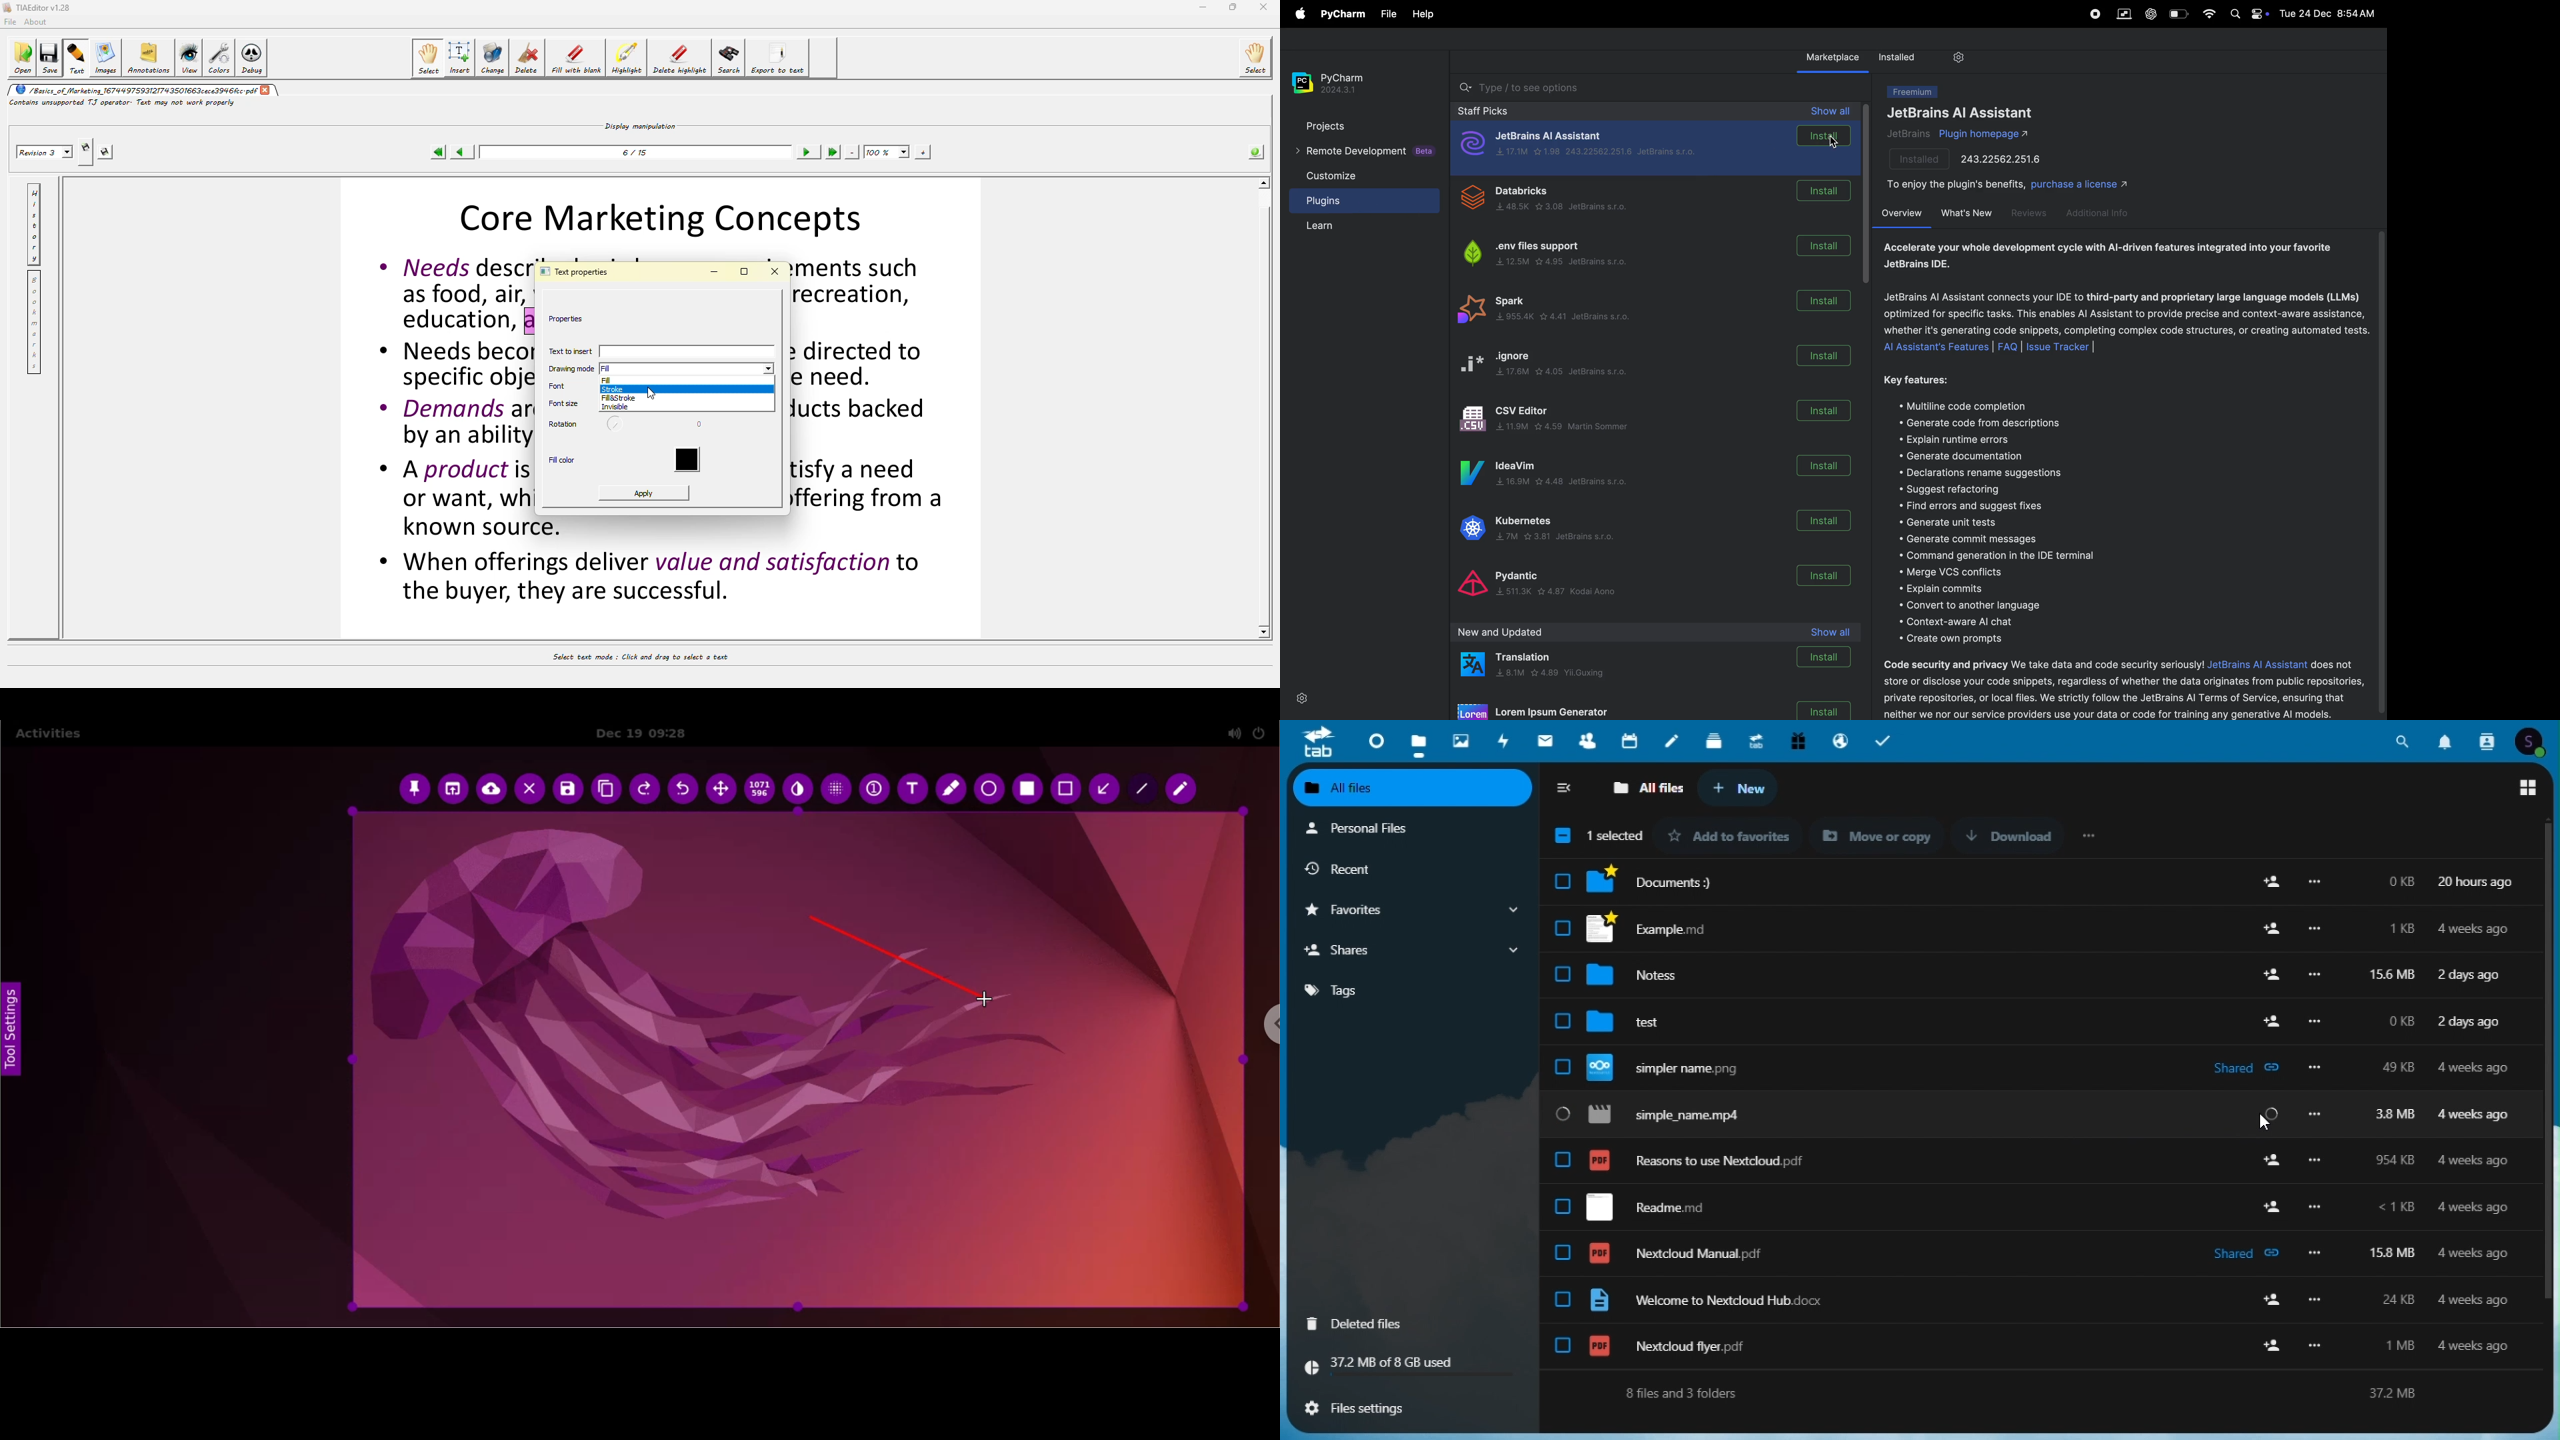 Image resolution: width=2576 pixels, height=1456 pixels. What do you see at coordinates (1662, 90) in the screenshot?
I see `searchbar` at bounding box center [1662, 90].